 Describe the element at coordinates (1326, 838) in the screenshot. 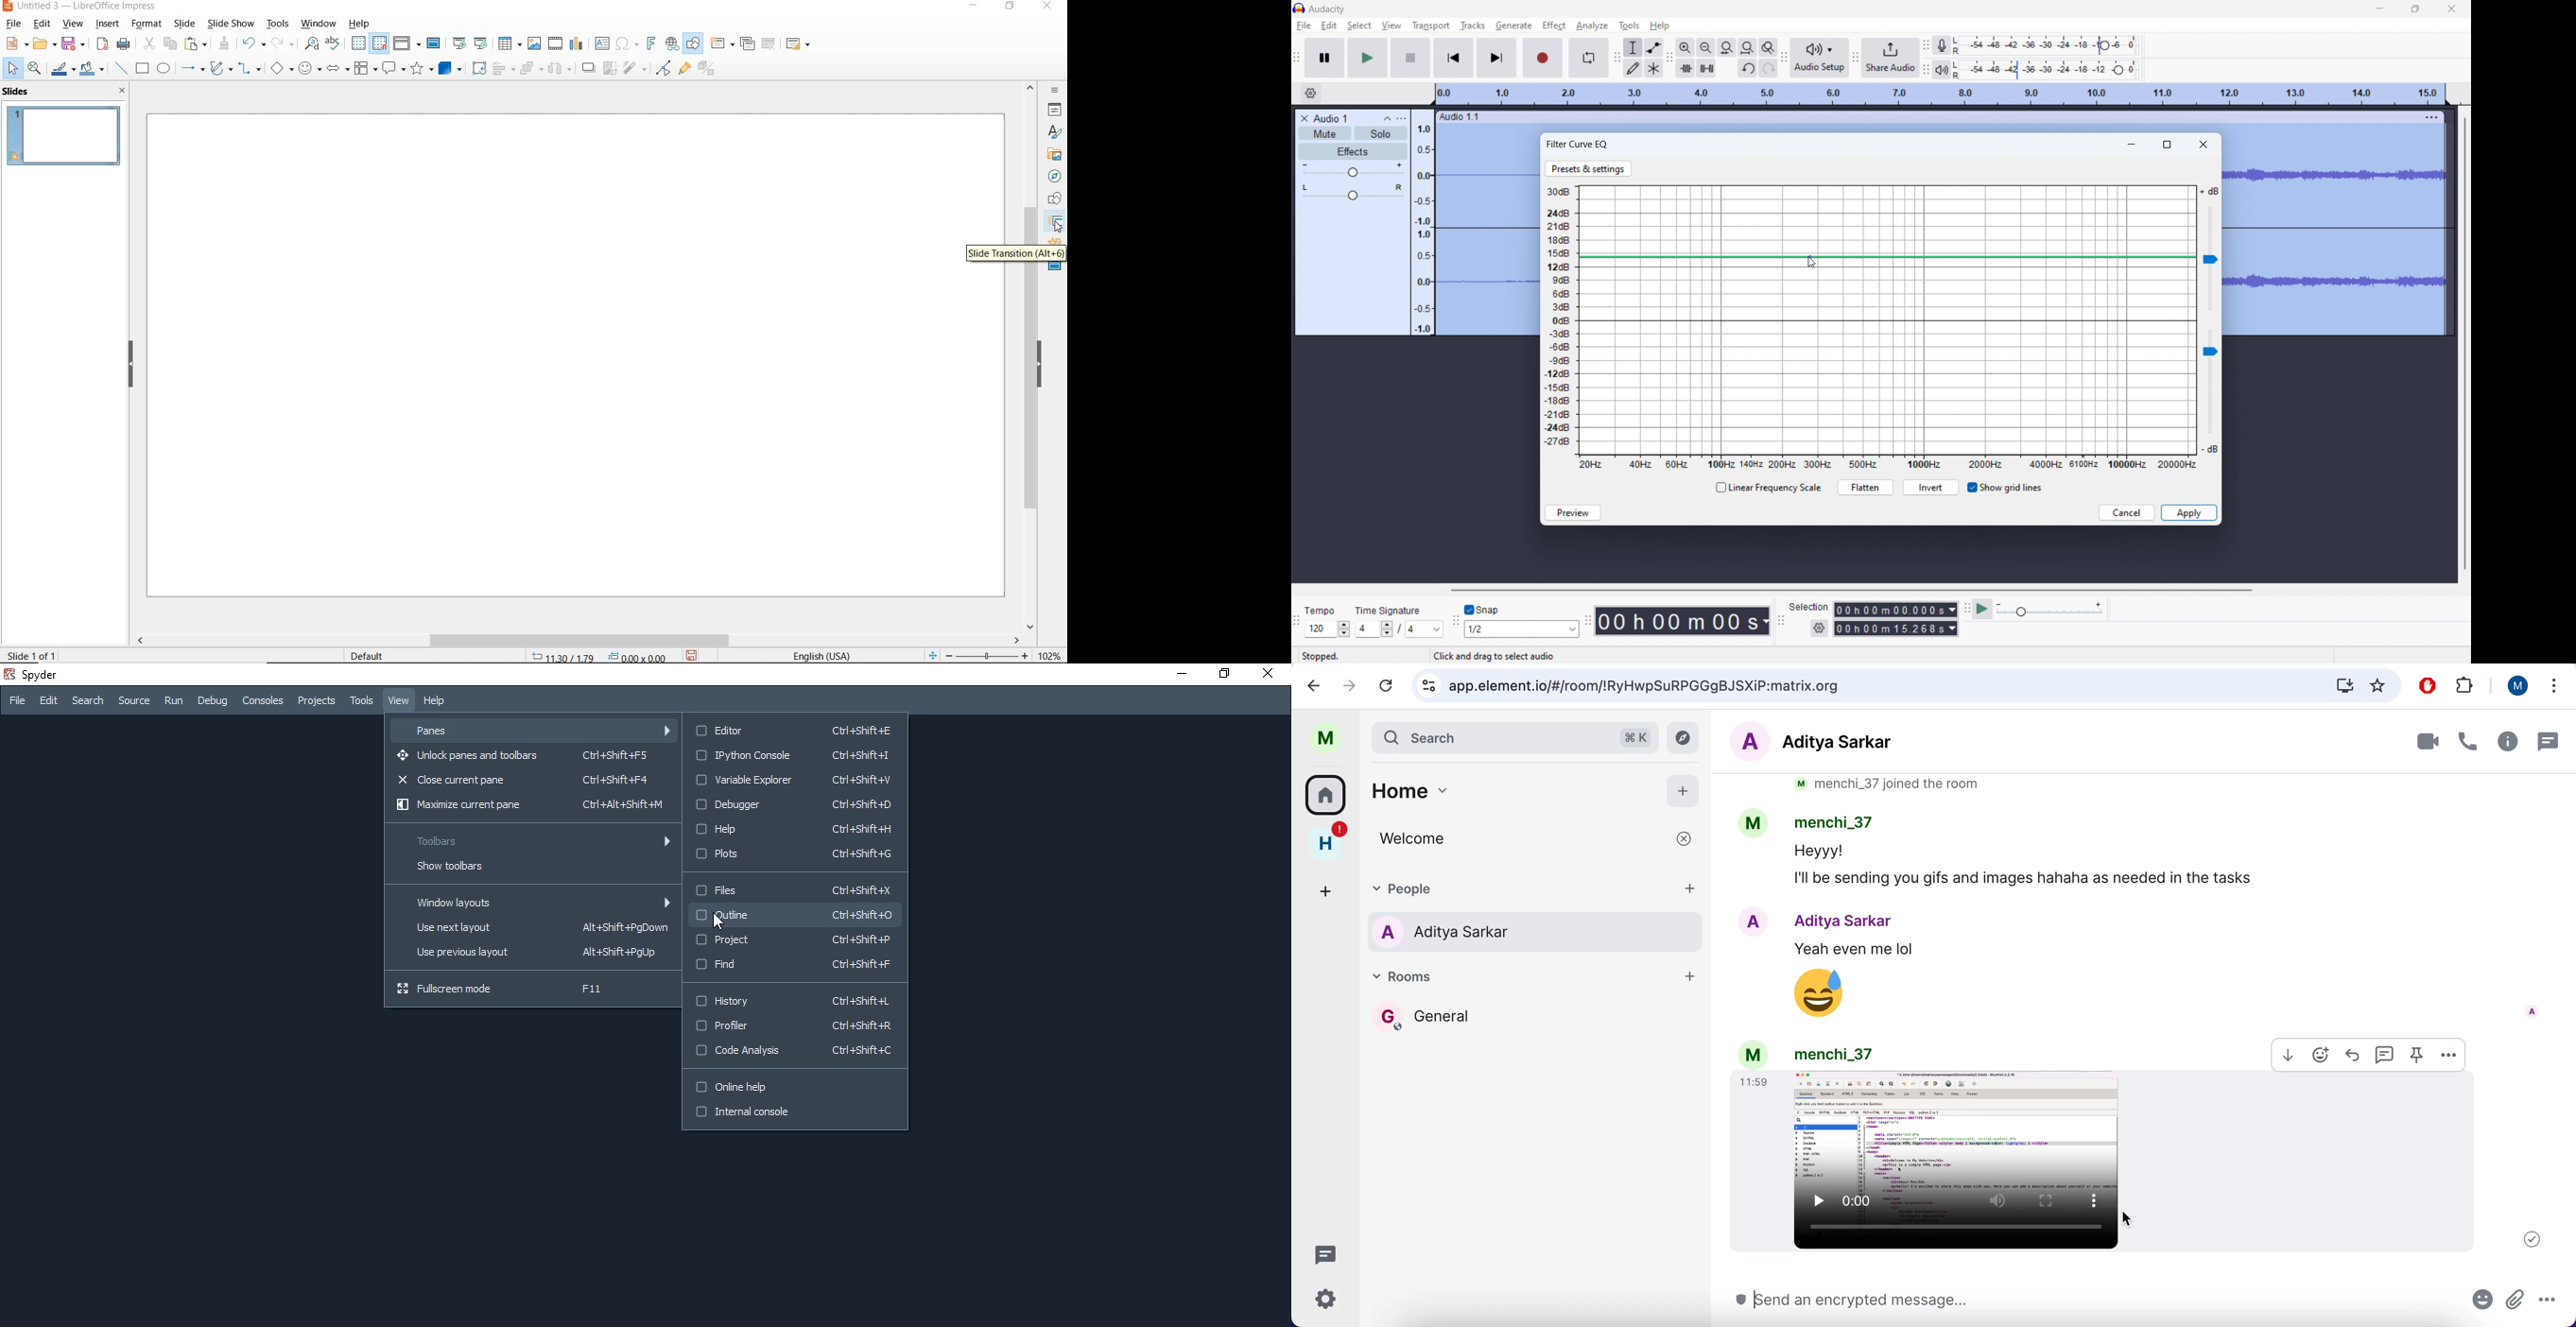

I see `home` at that location.